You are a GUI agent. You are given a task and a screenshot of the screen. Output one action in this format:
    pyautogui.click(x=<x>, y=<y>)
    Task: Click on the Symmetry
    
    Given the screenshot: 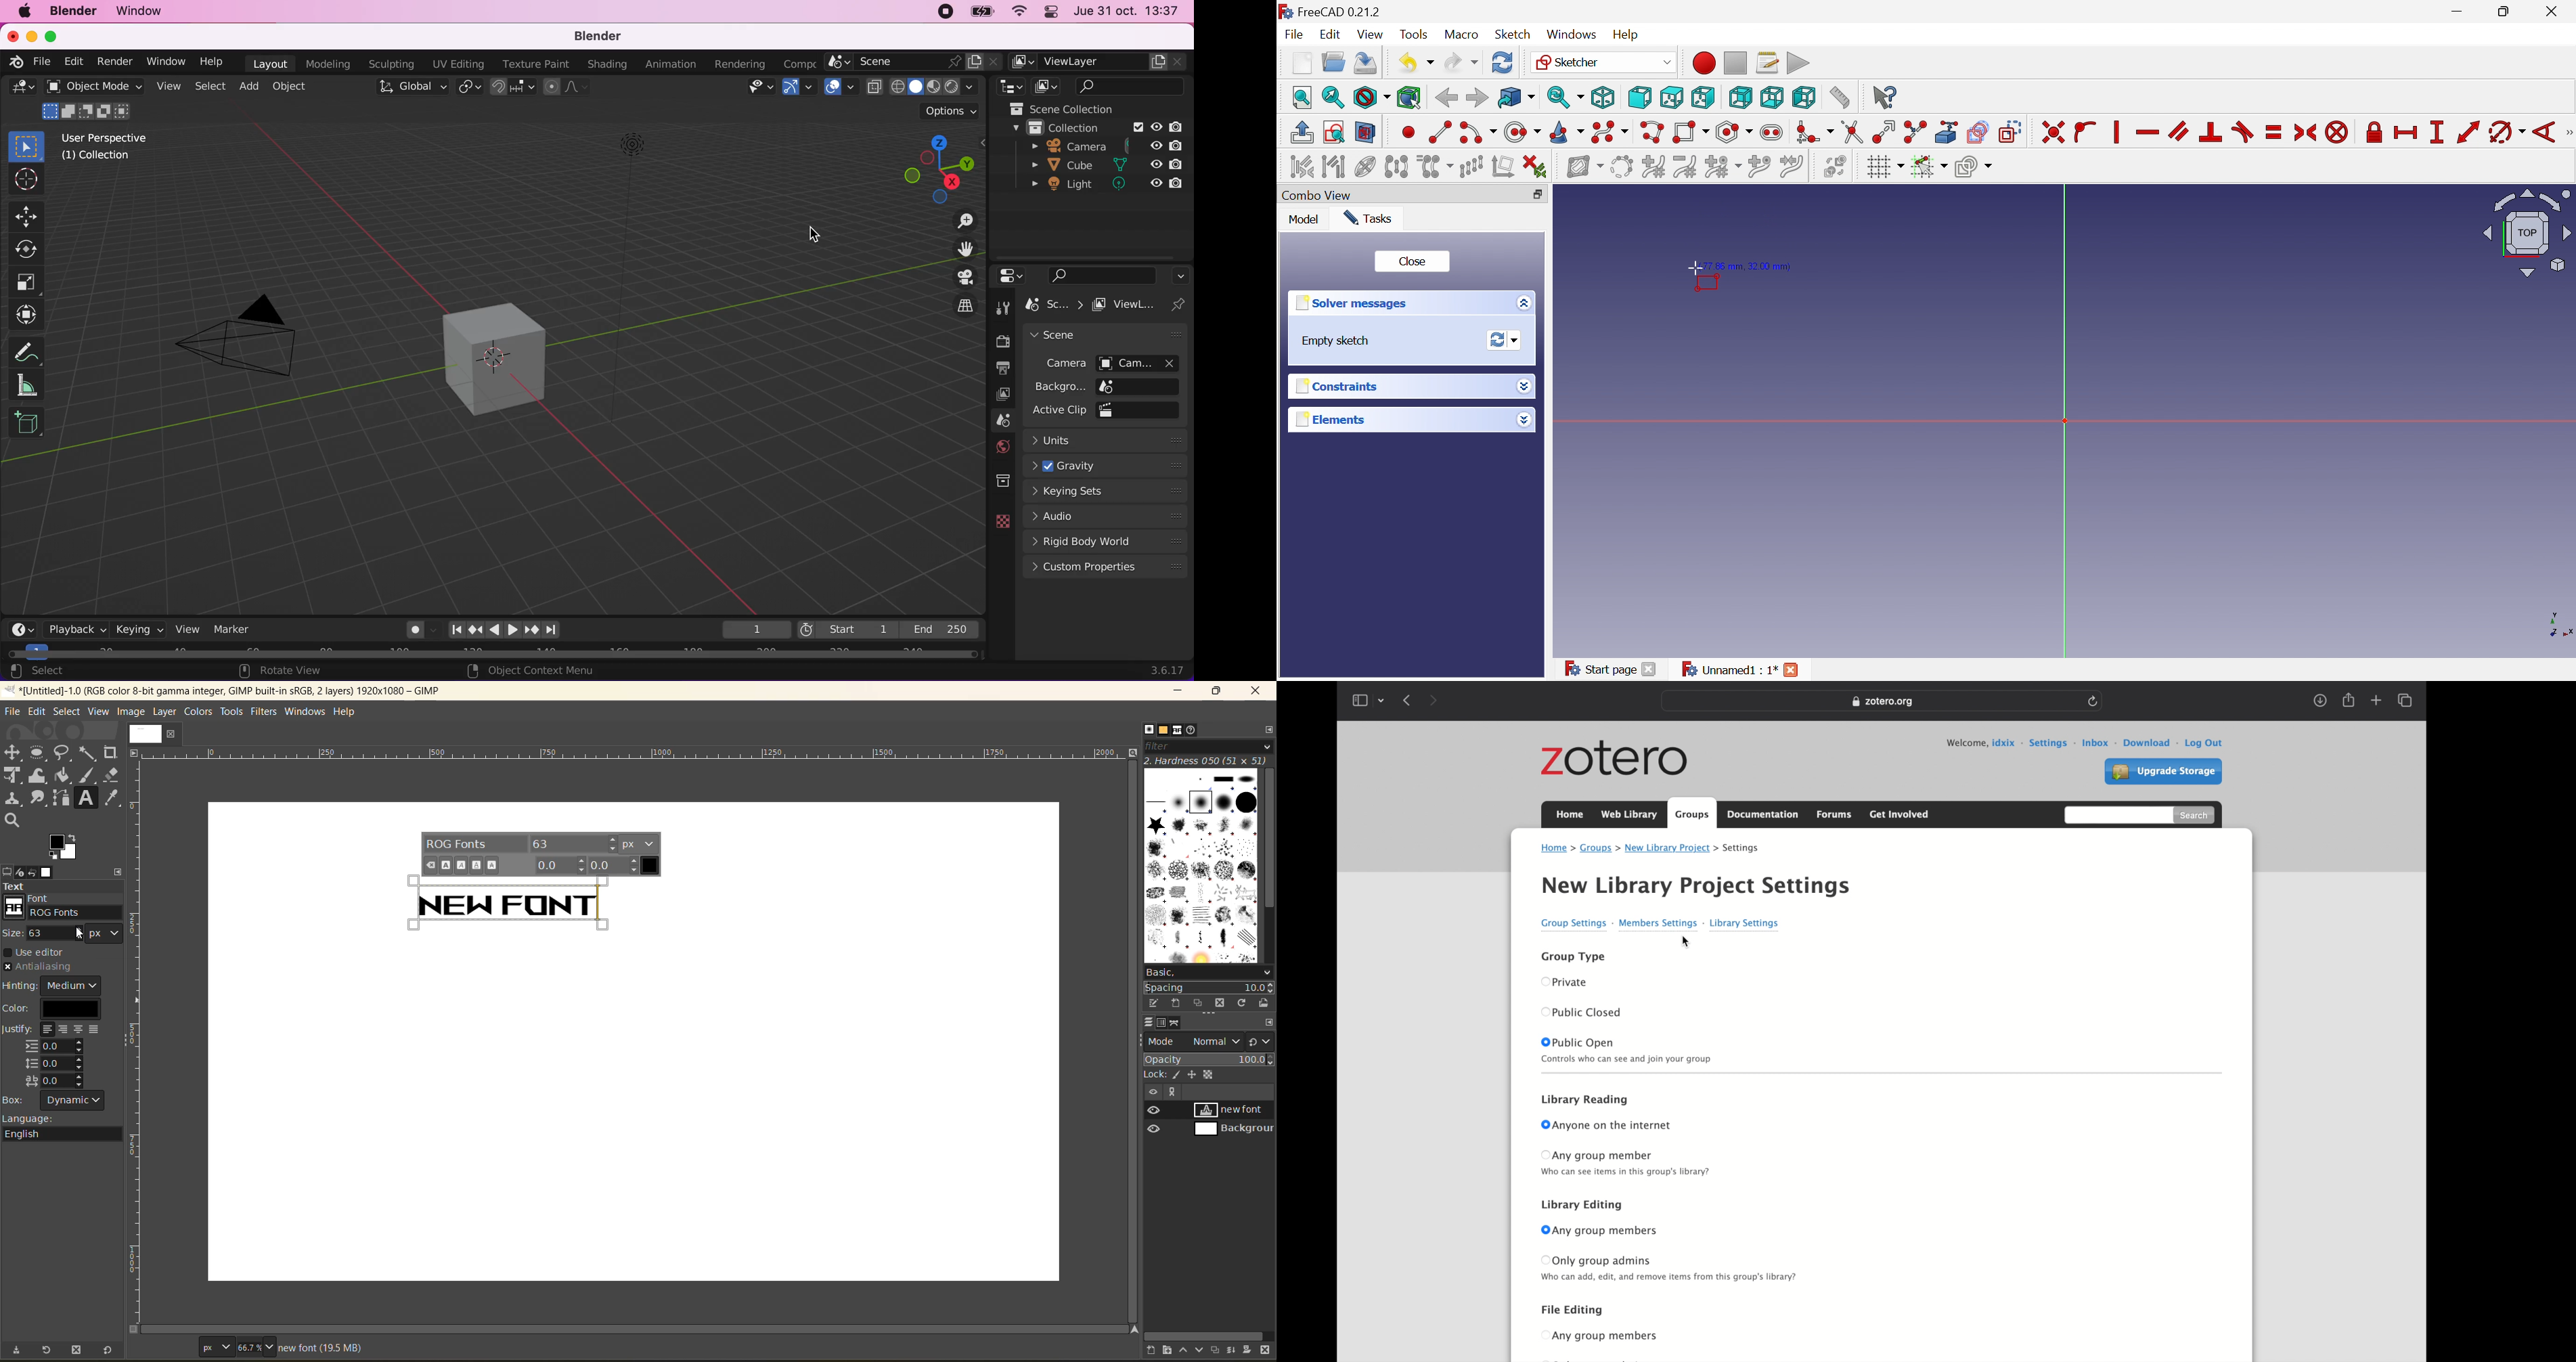 What is the action you would take?
    pyautogui.click(x=1396, y=167)
    